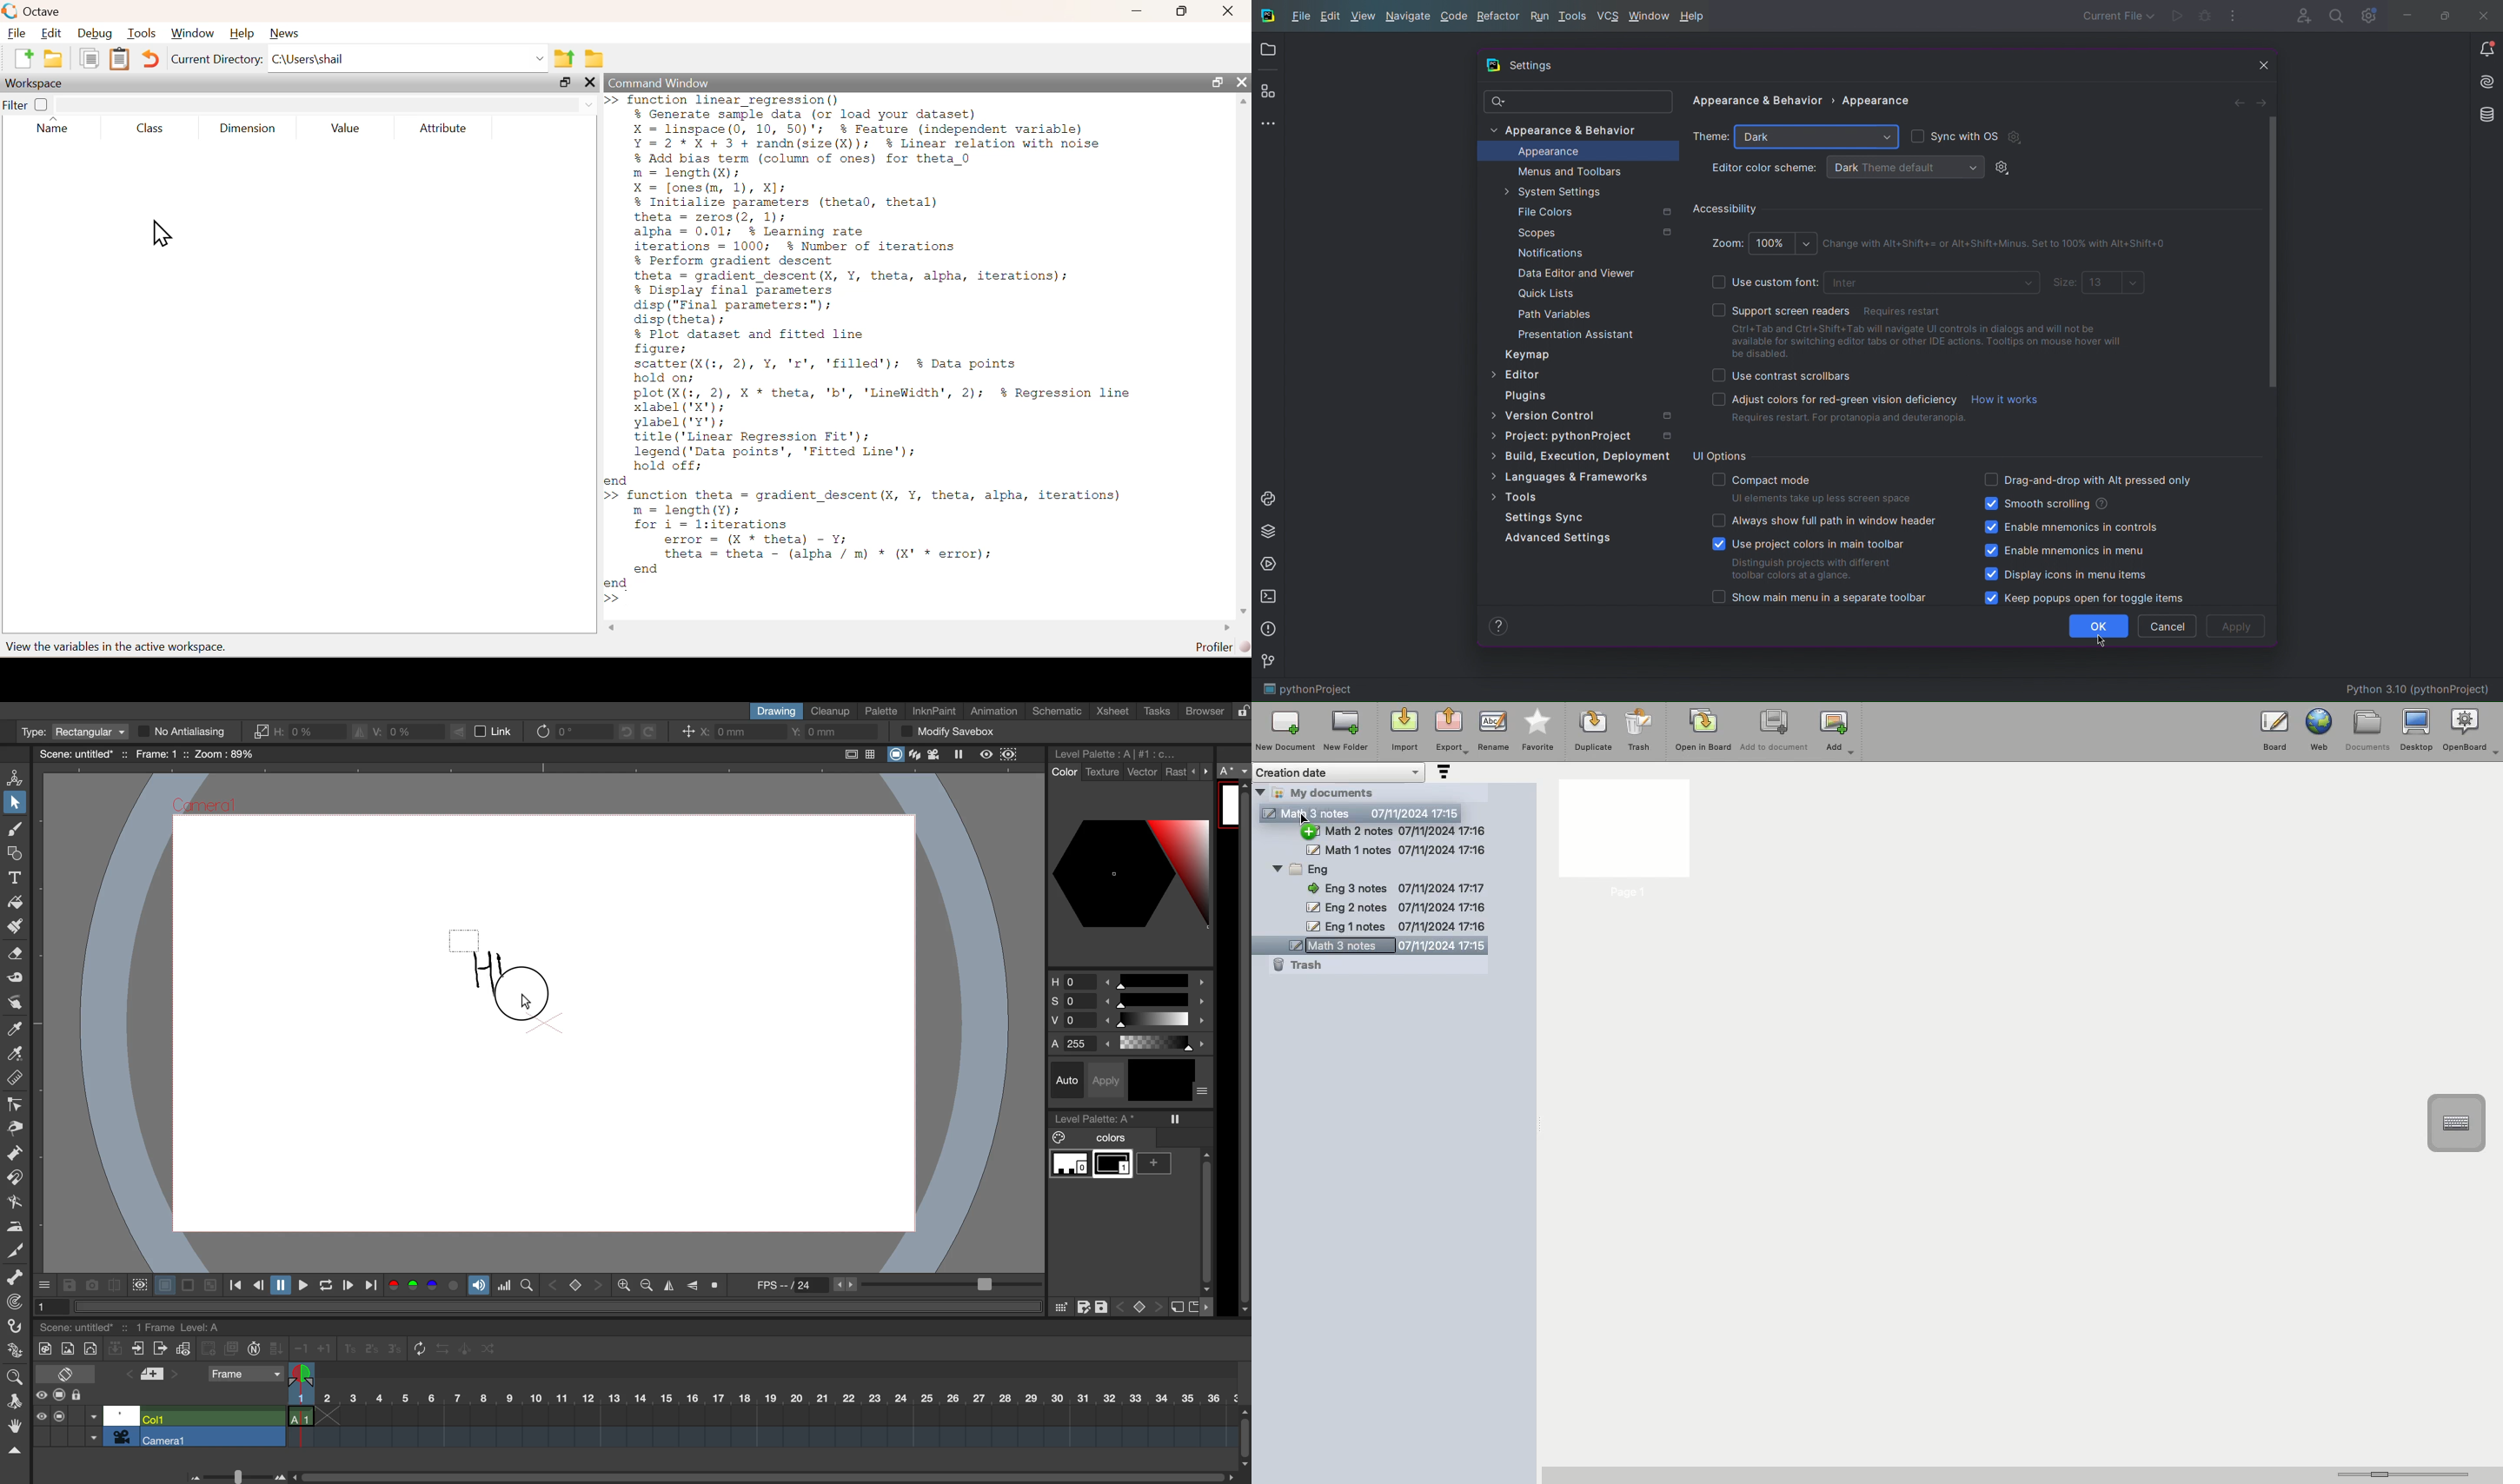  I want to click on Account, so click(2300, 14).